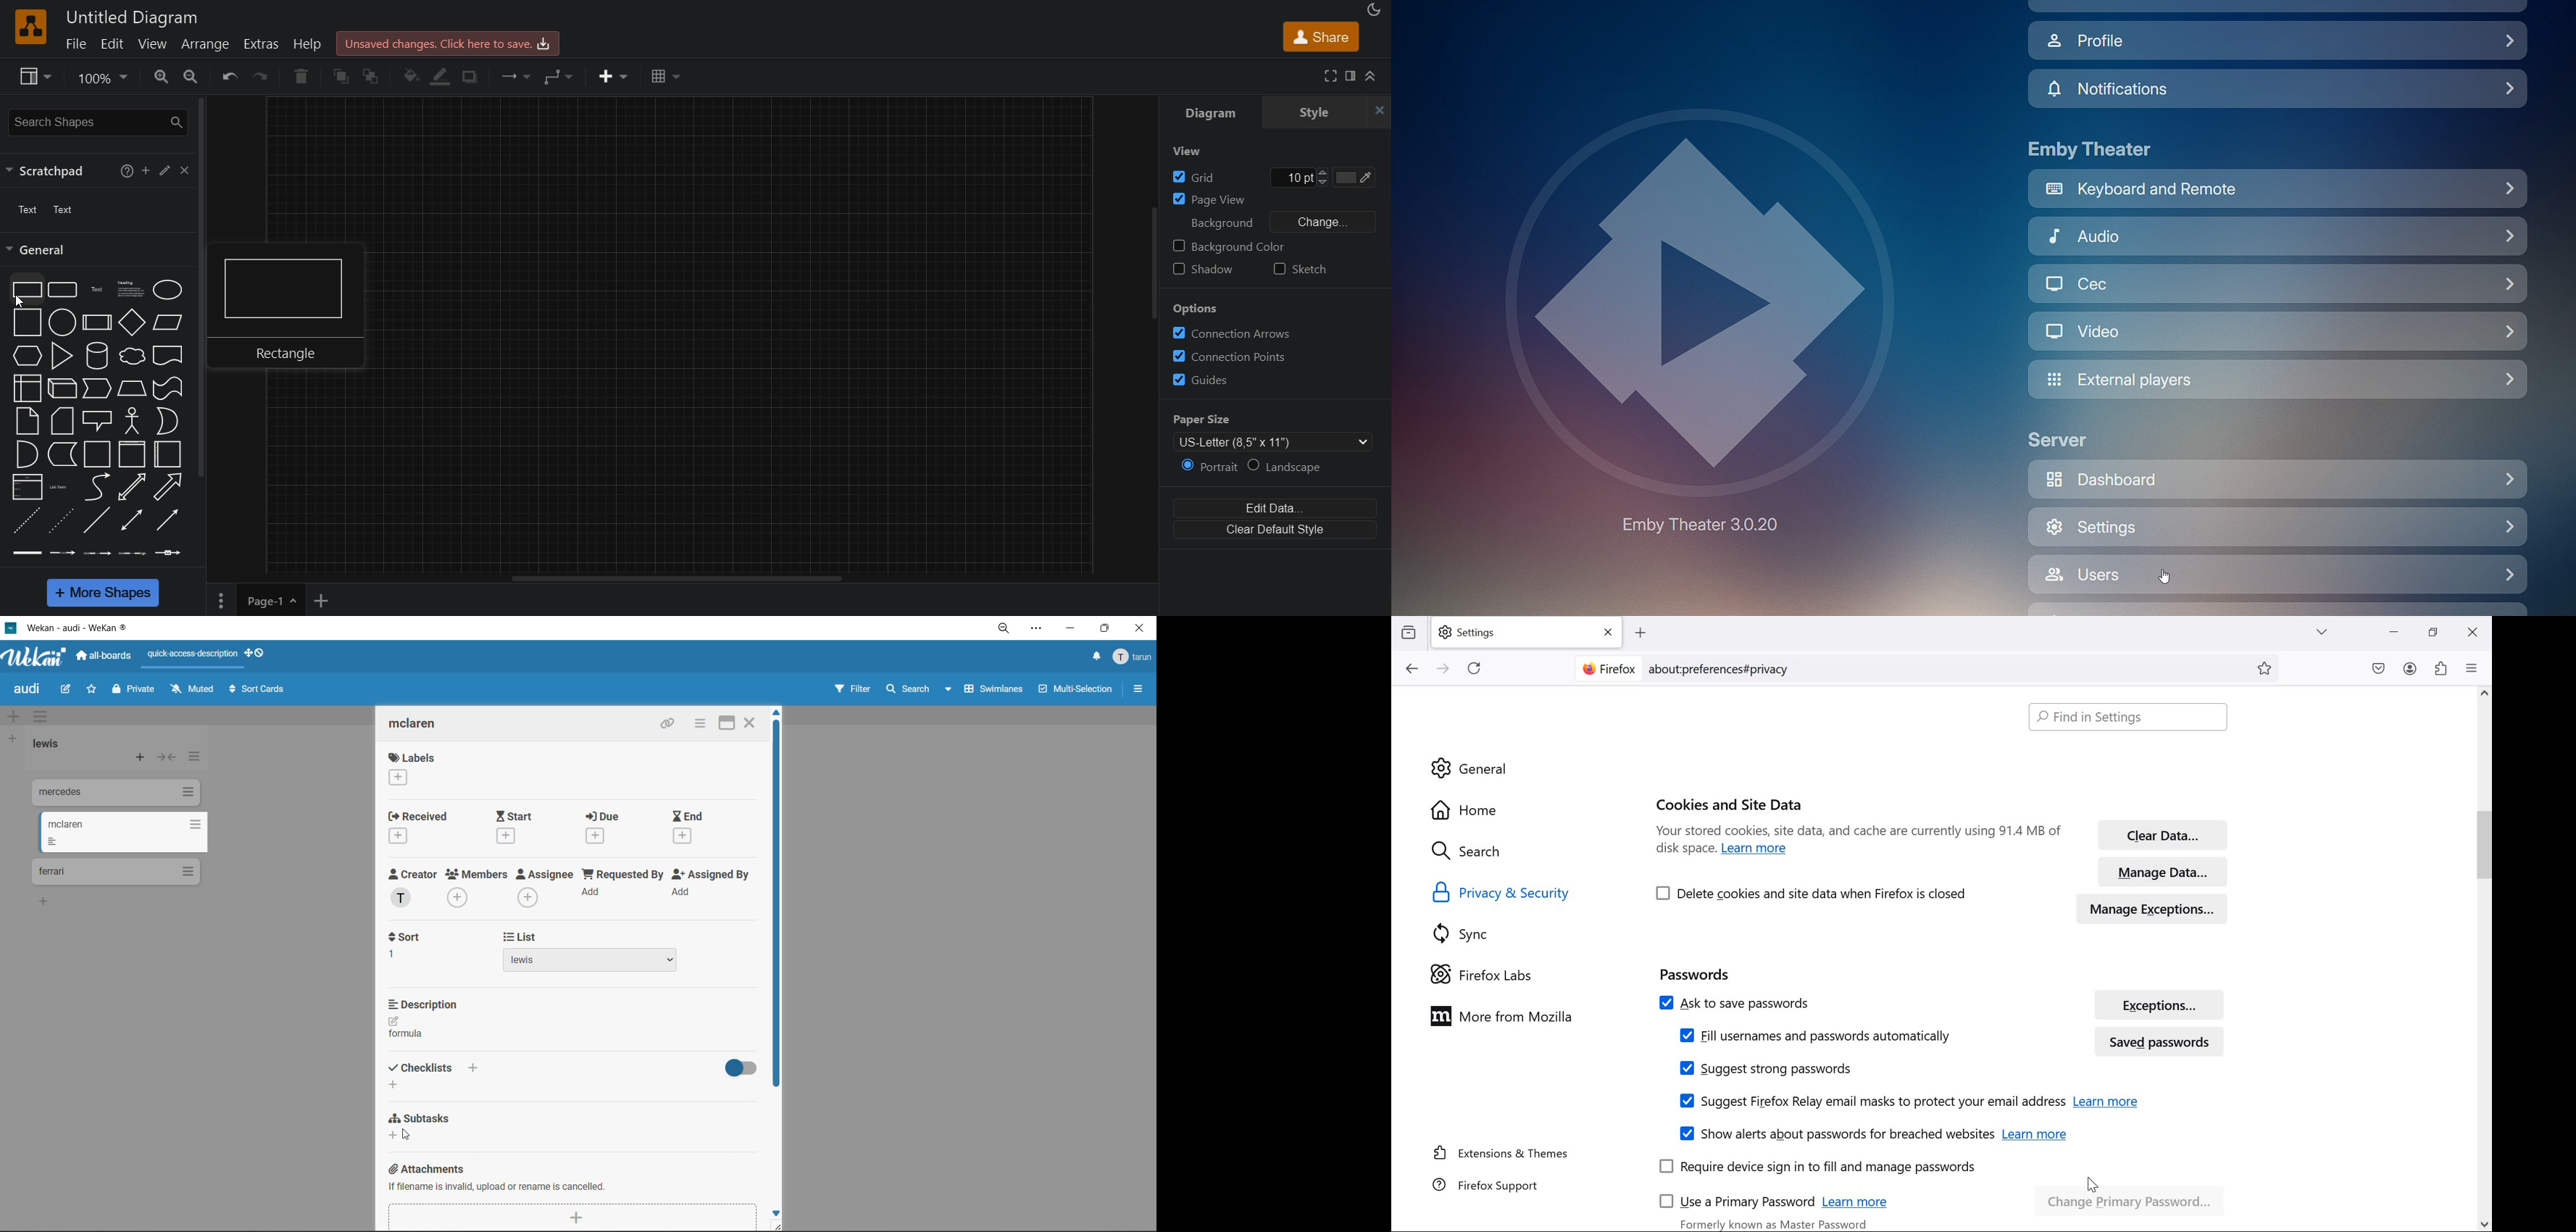 This screenshot has height=1232, width=2576. What do you see at coordinates (700, 723) in the screenshot?
I see `card actions` at bounding box center [700, 723].